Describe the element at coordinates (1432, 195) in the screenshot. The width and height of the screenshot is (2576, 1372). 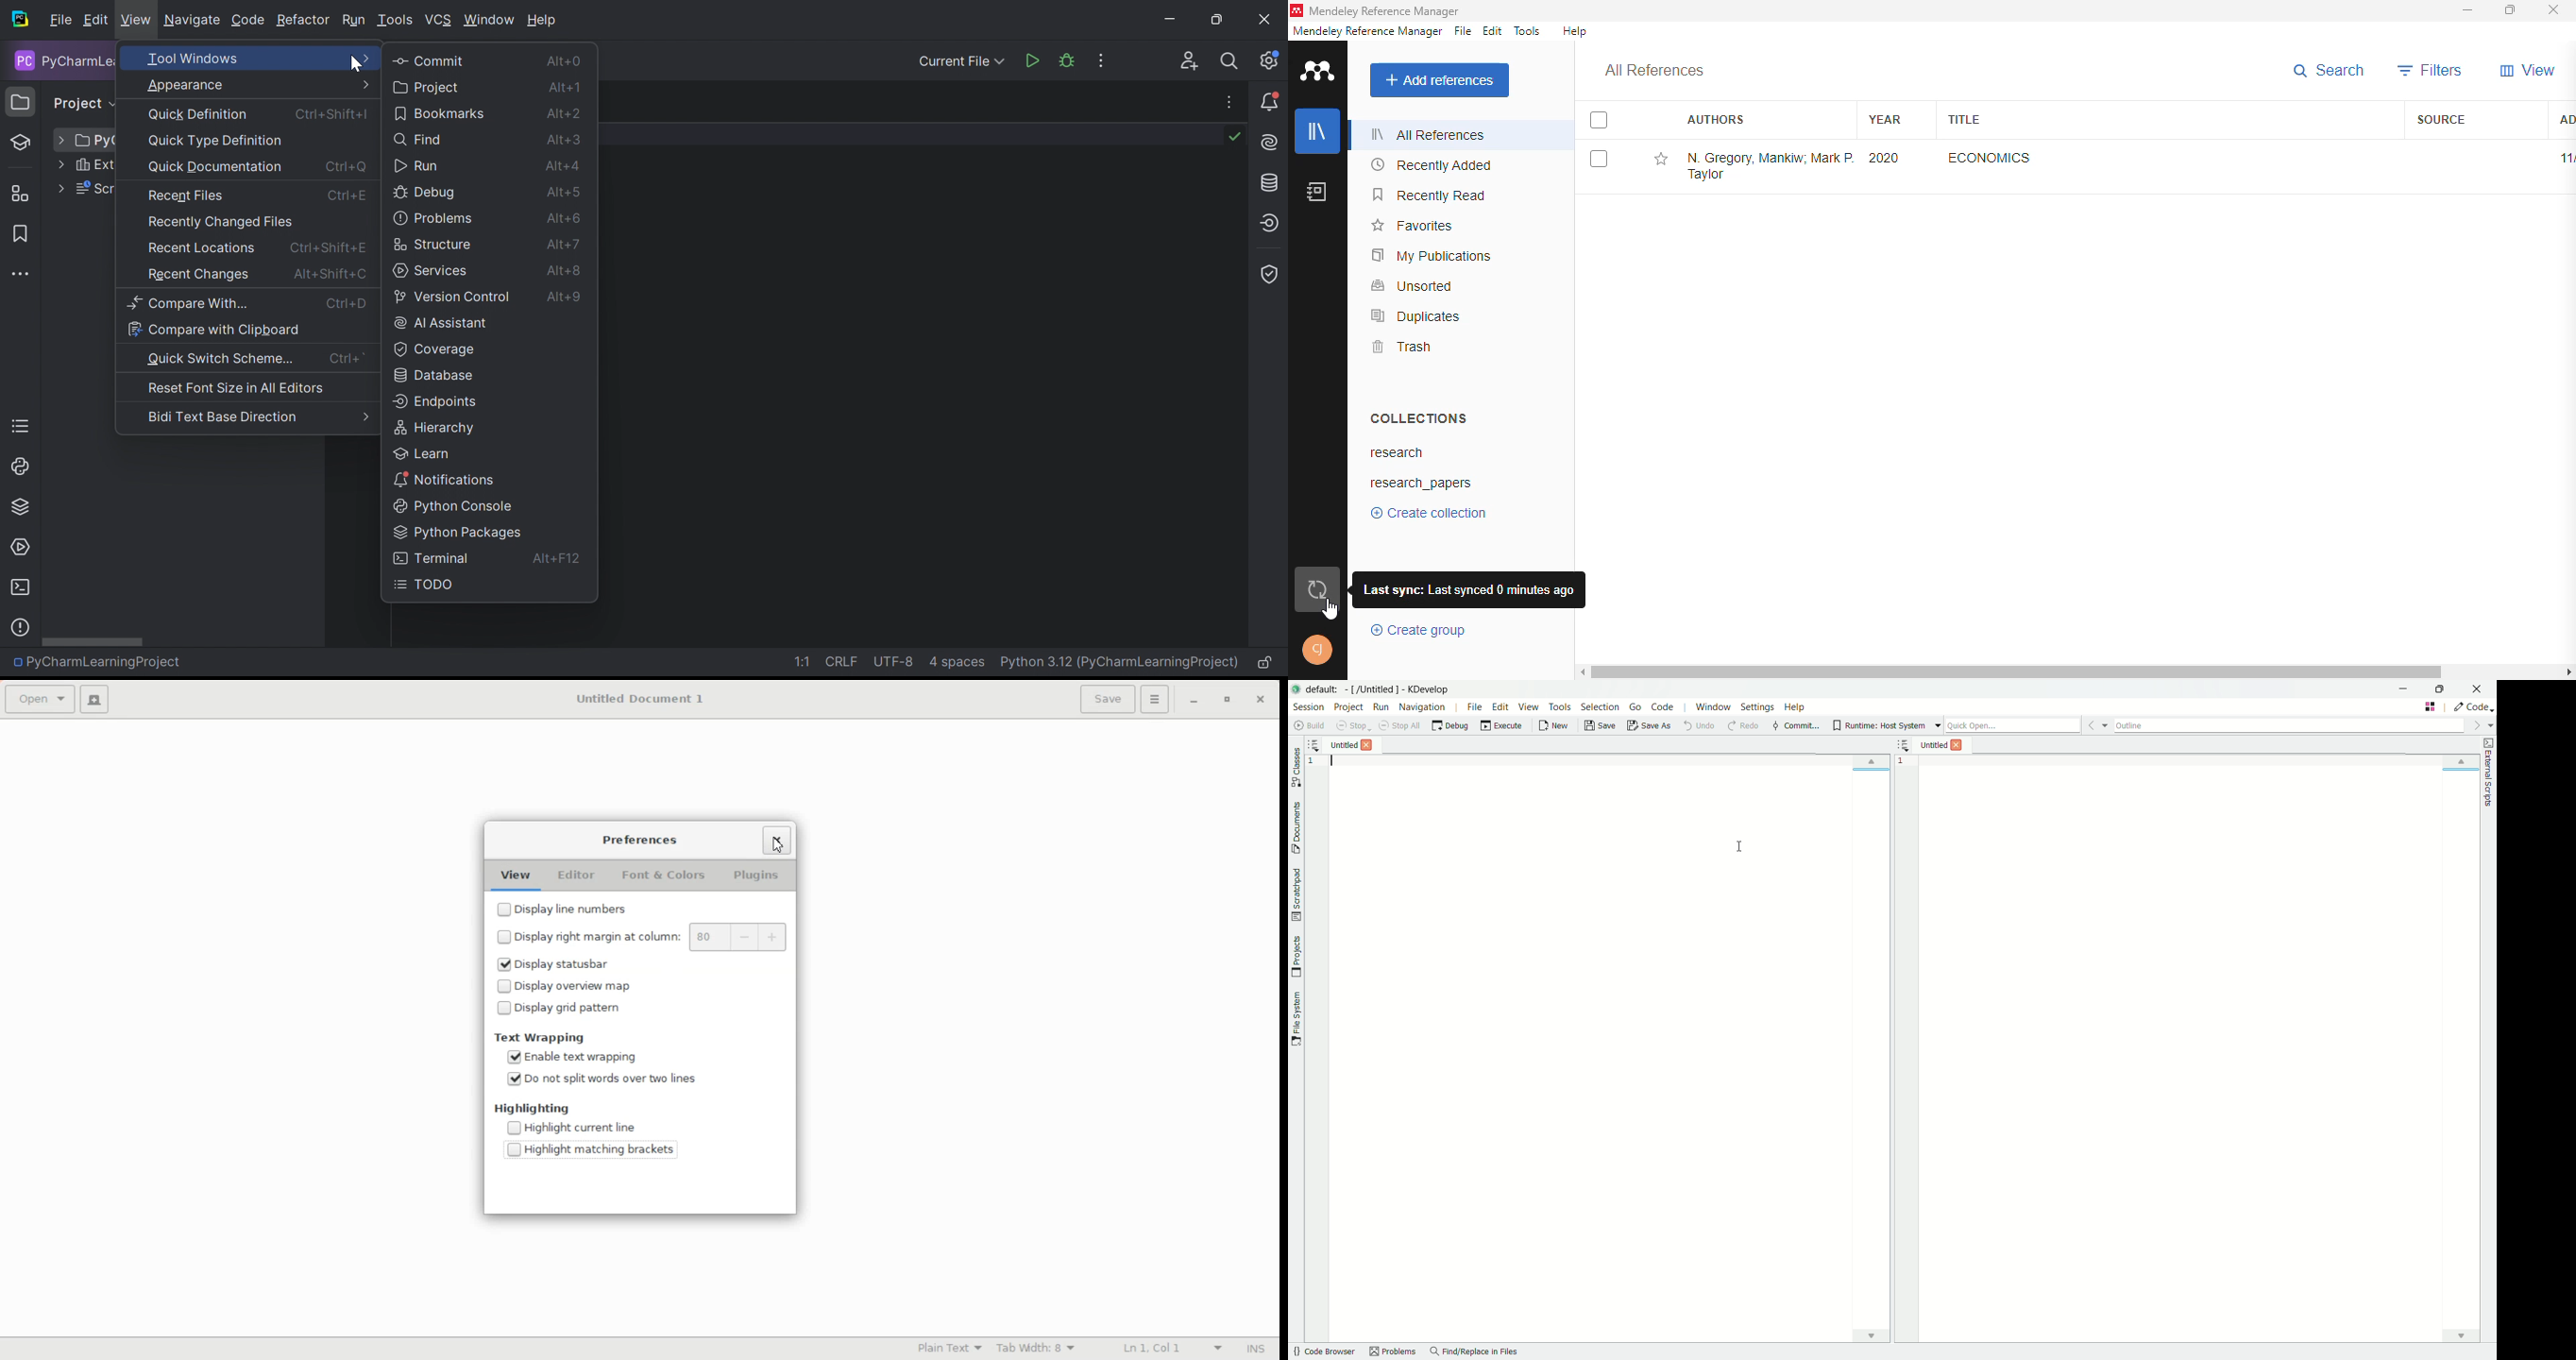
I see `recently read` at that location.